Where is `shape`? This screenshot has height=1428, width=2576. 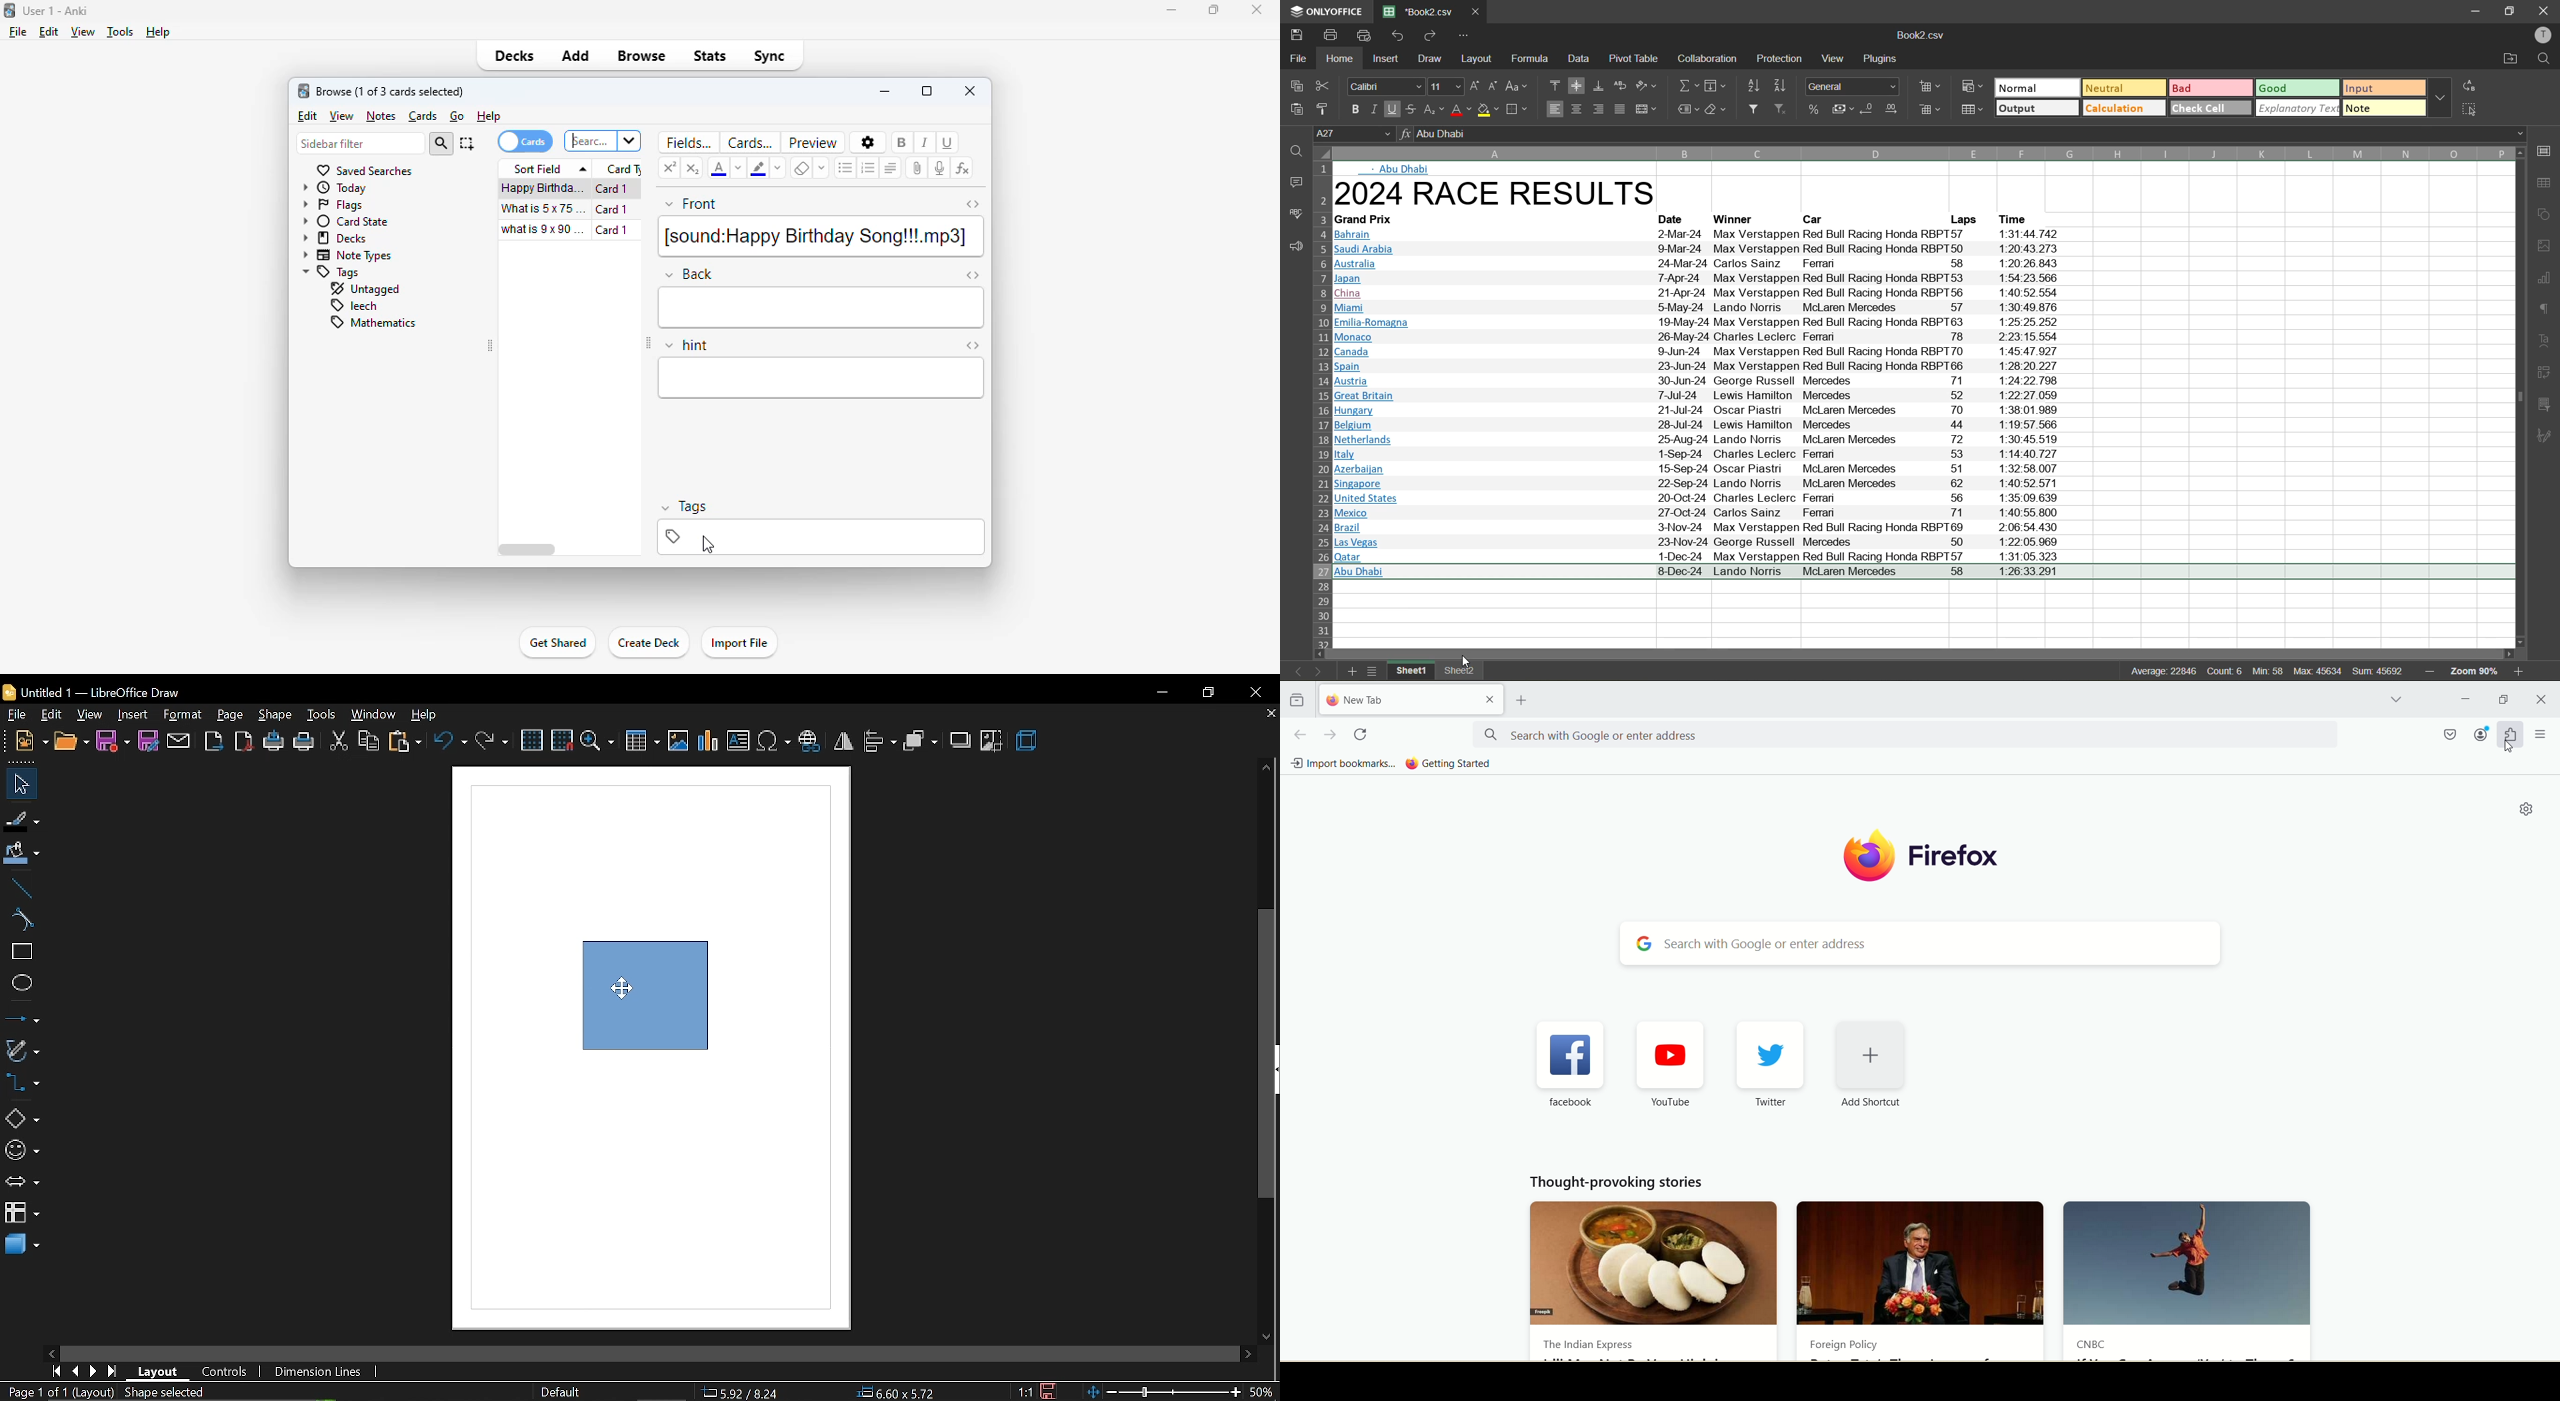 shape is located at coordinates (276, 715).